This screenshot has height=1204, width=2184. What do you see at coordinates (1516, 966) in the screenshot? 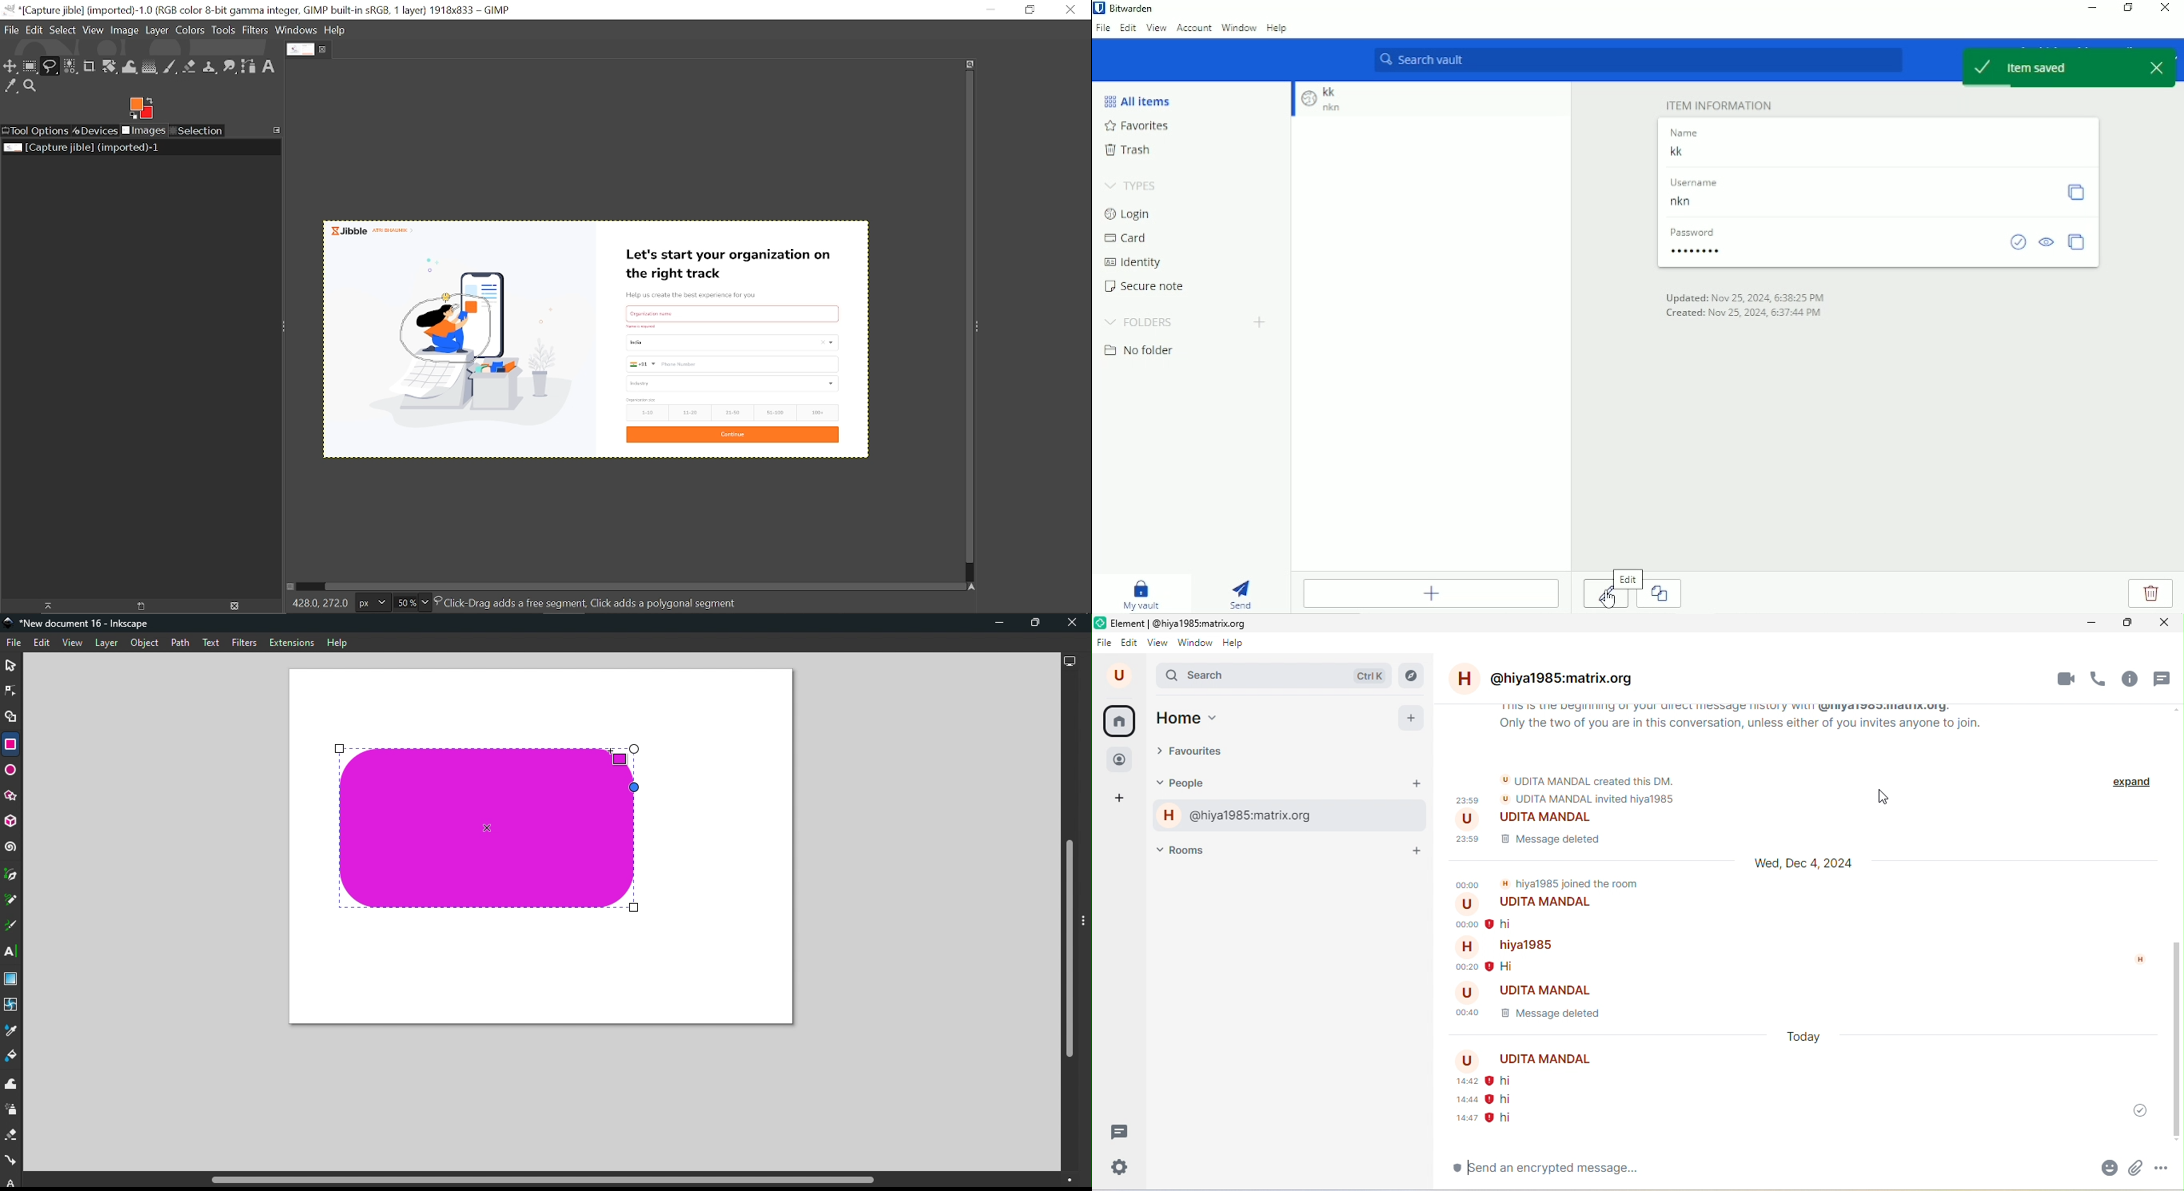
I see `hi` at bounding box center [1516, 966].